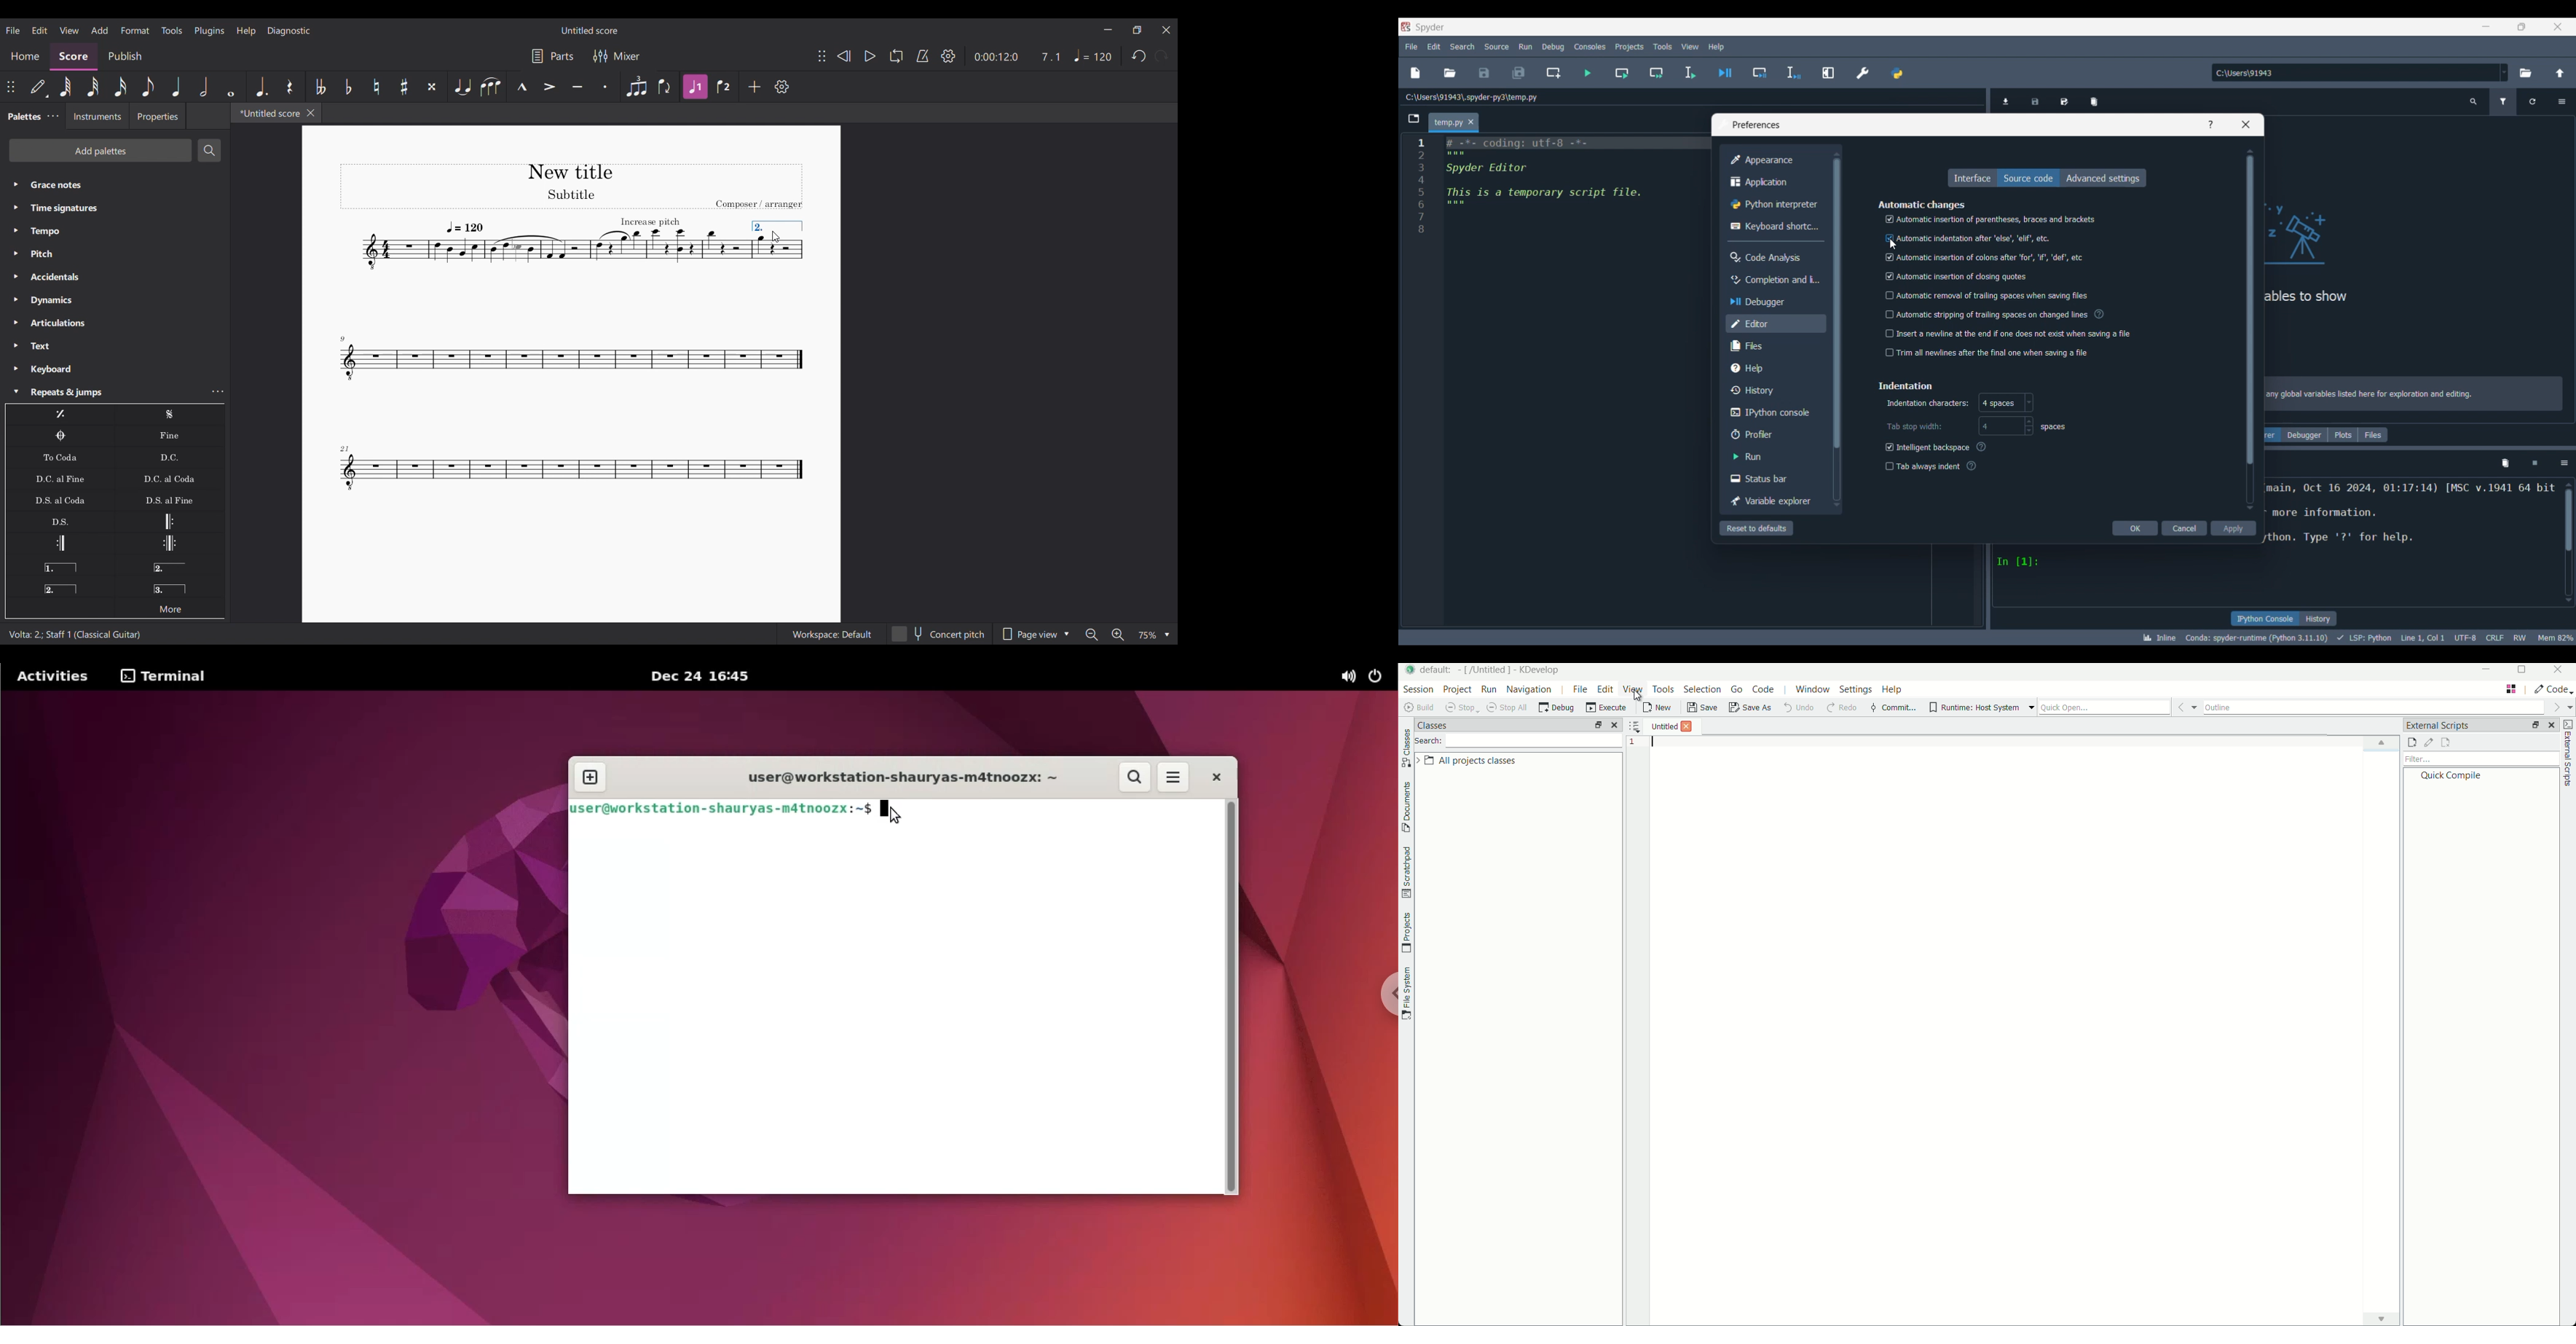  I want to click on Consoles menu, so click(1590, 47).